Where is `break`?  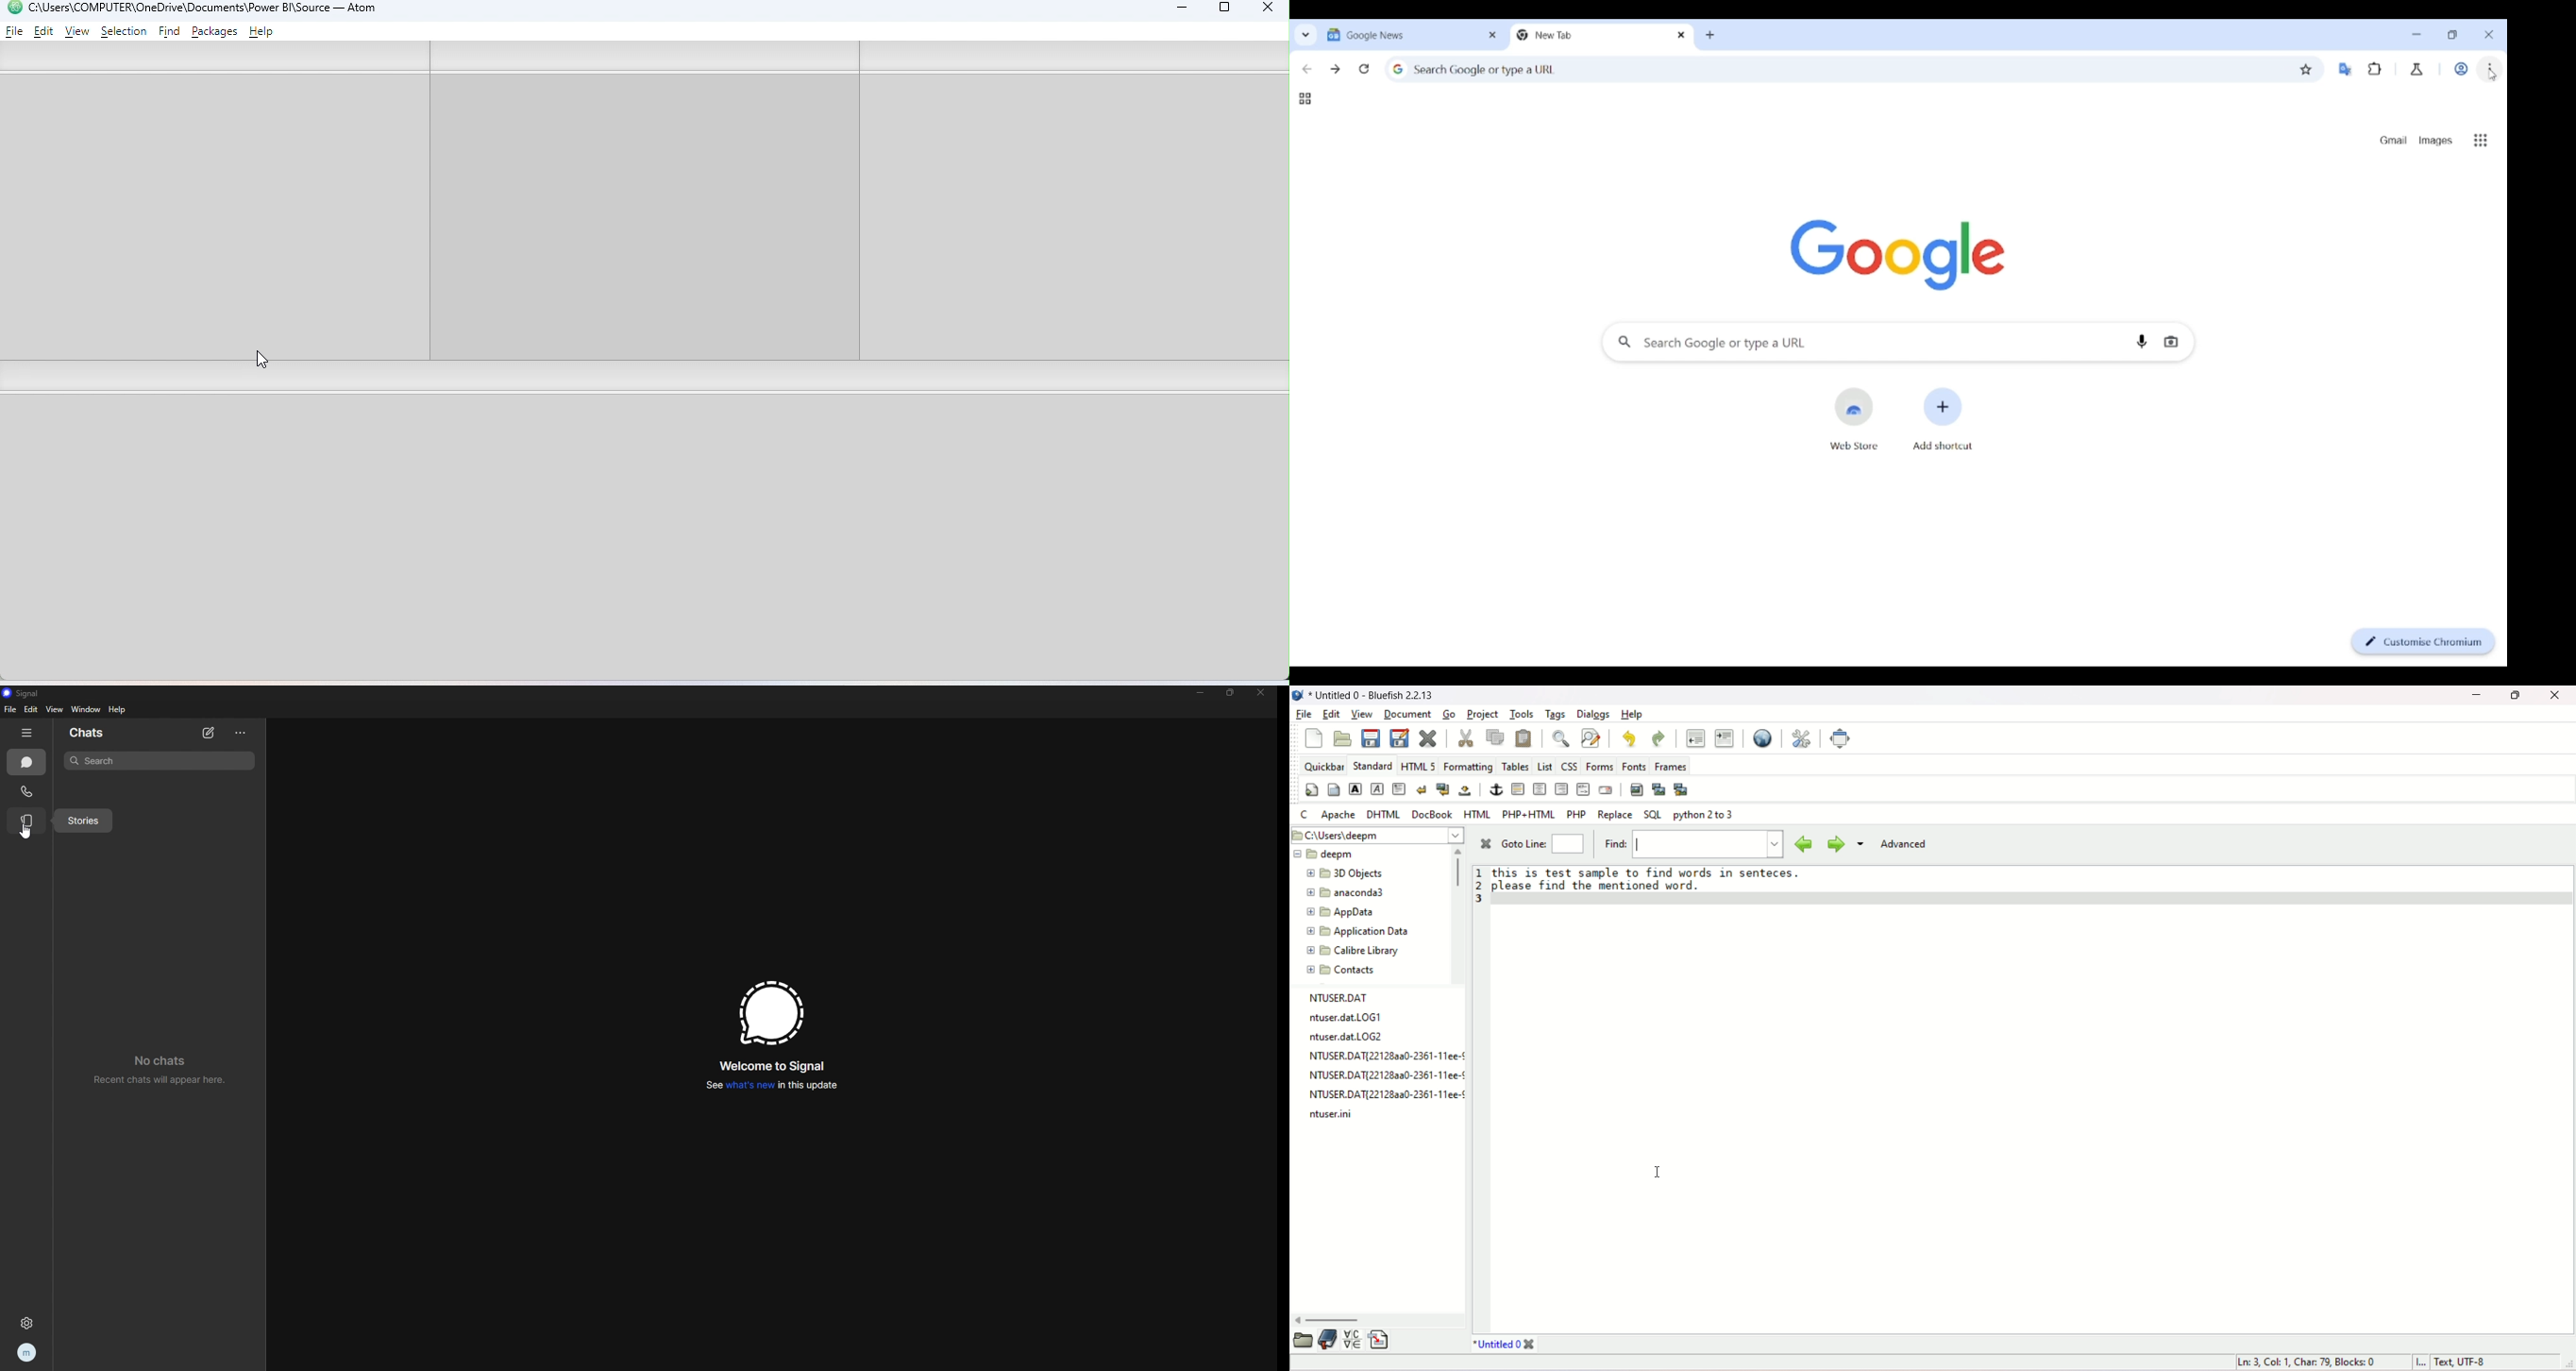 break is located at coordinates (1424, 791).